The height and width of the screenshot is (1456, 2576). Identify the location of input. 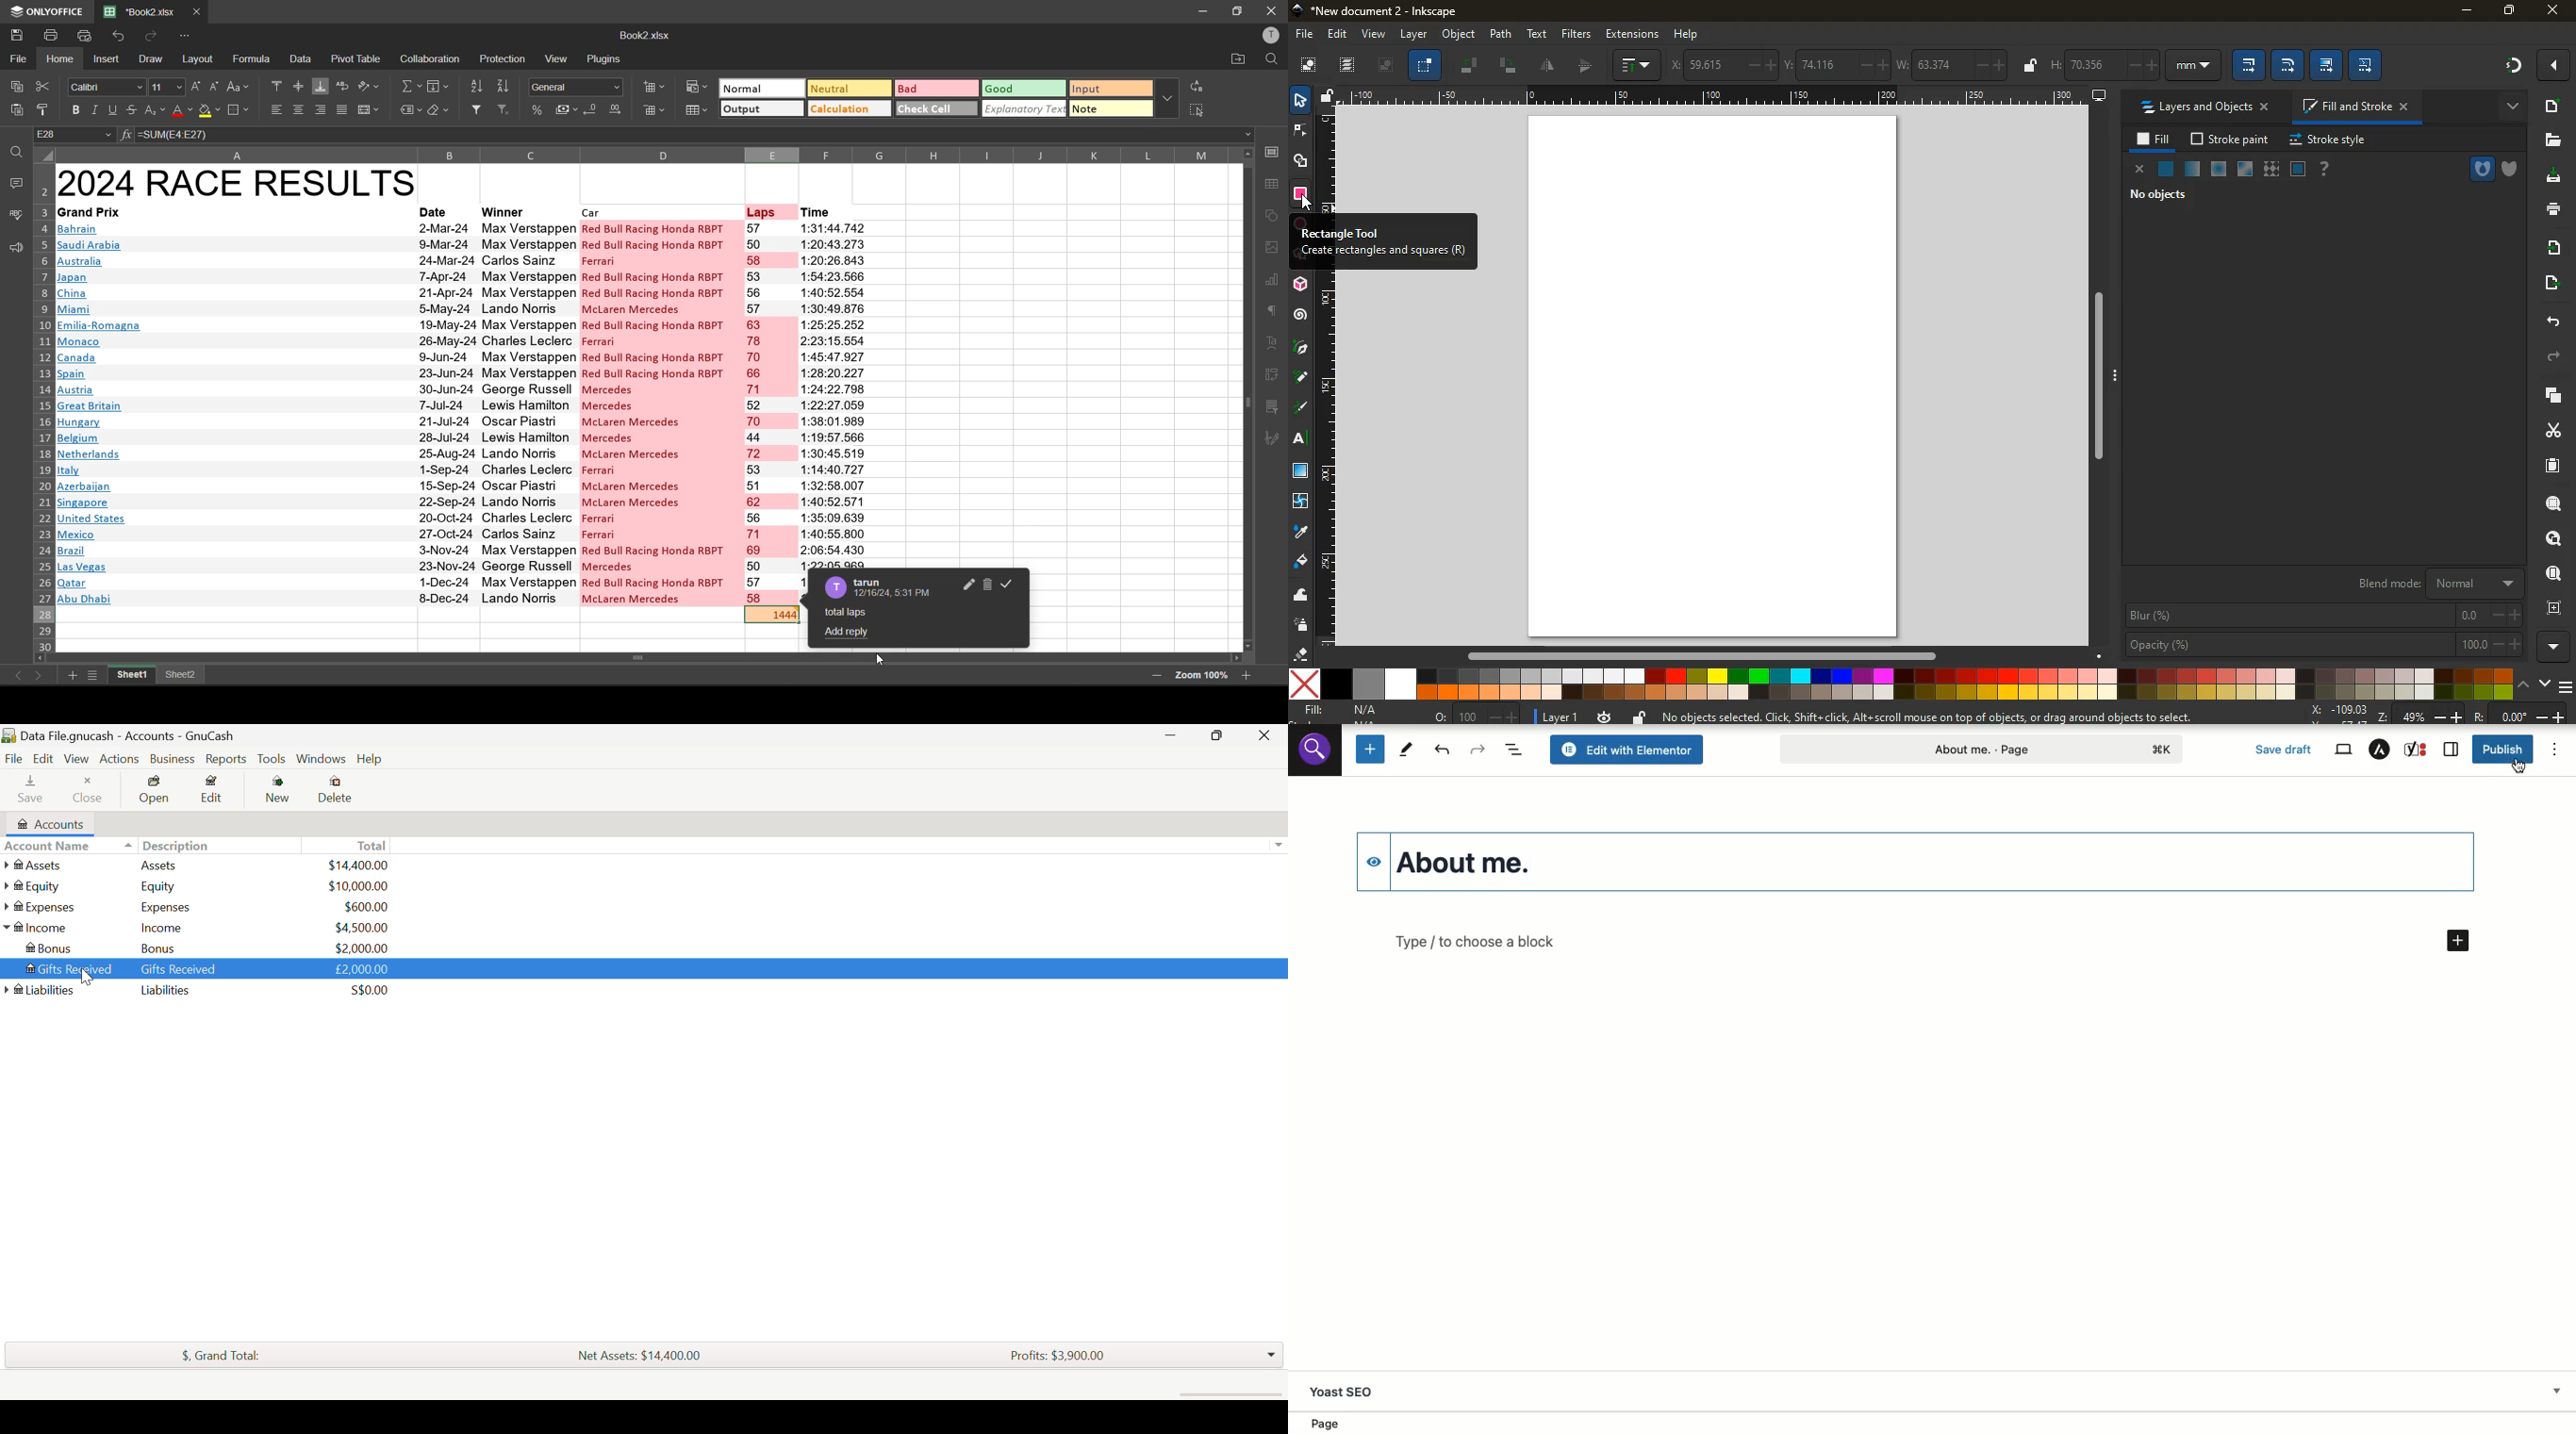
(1108, 89).